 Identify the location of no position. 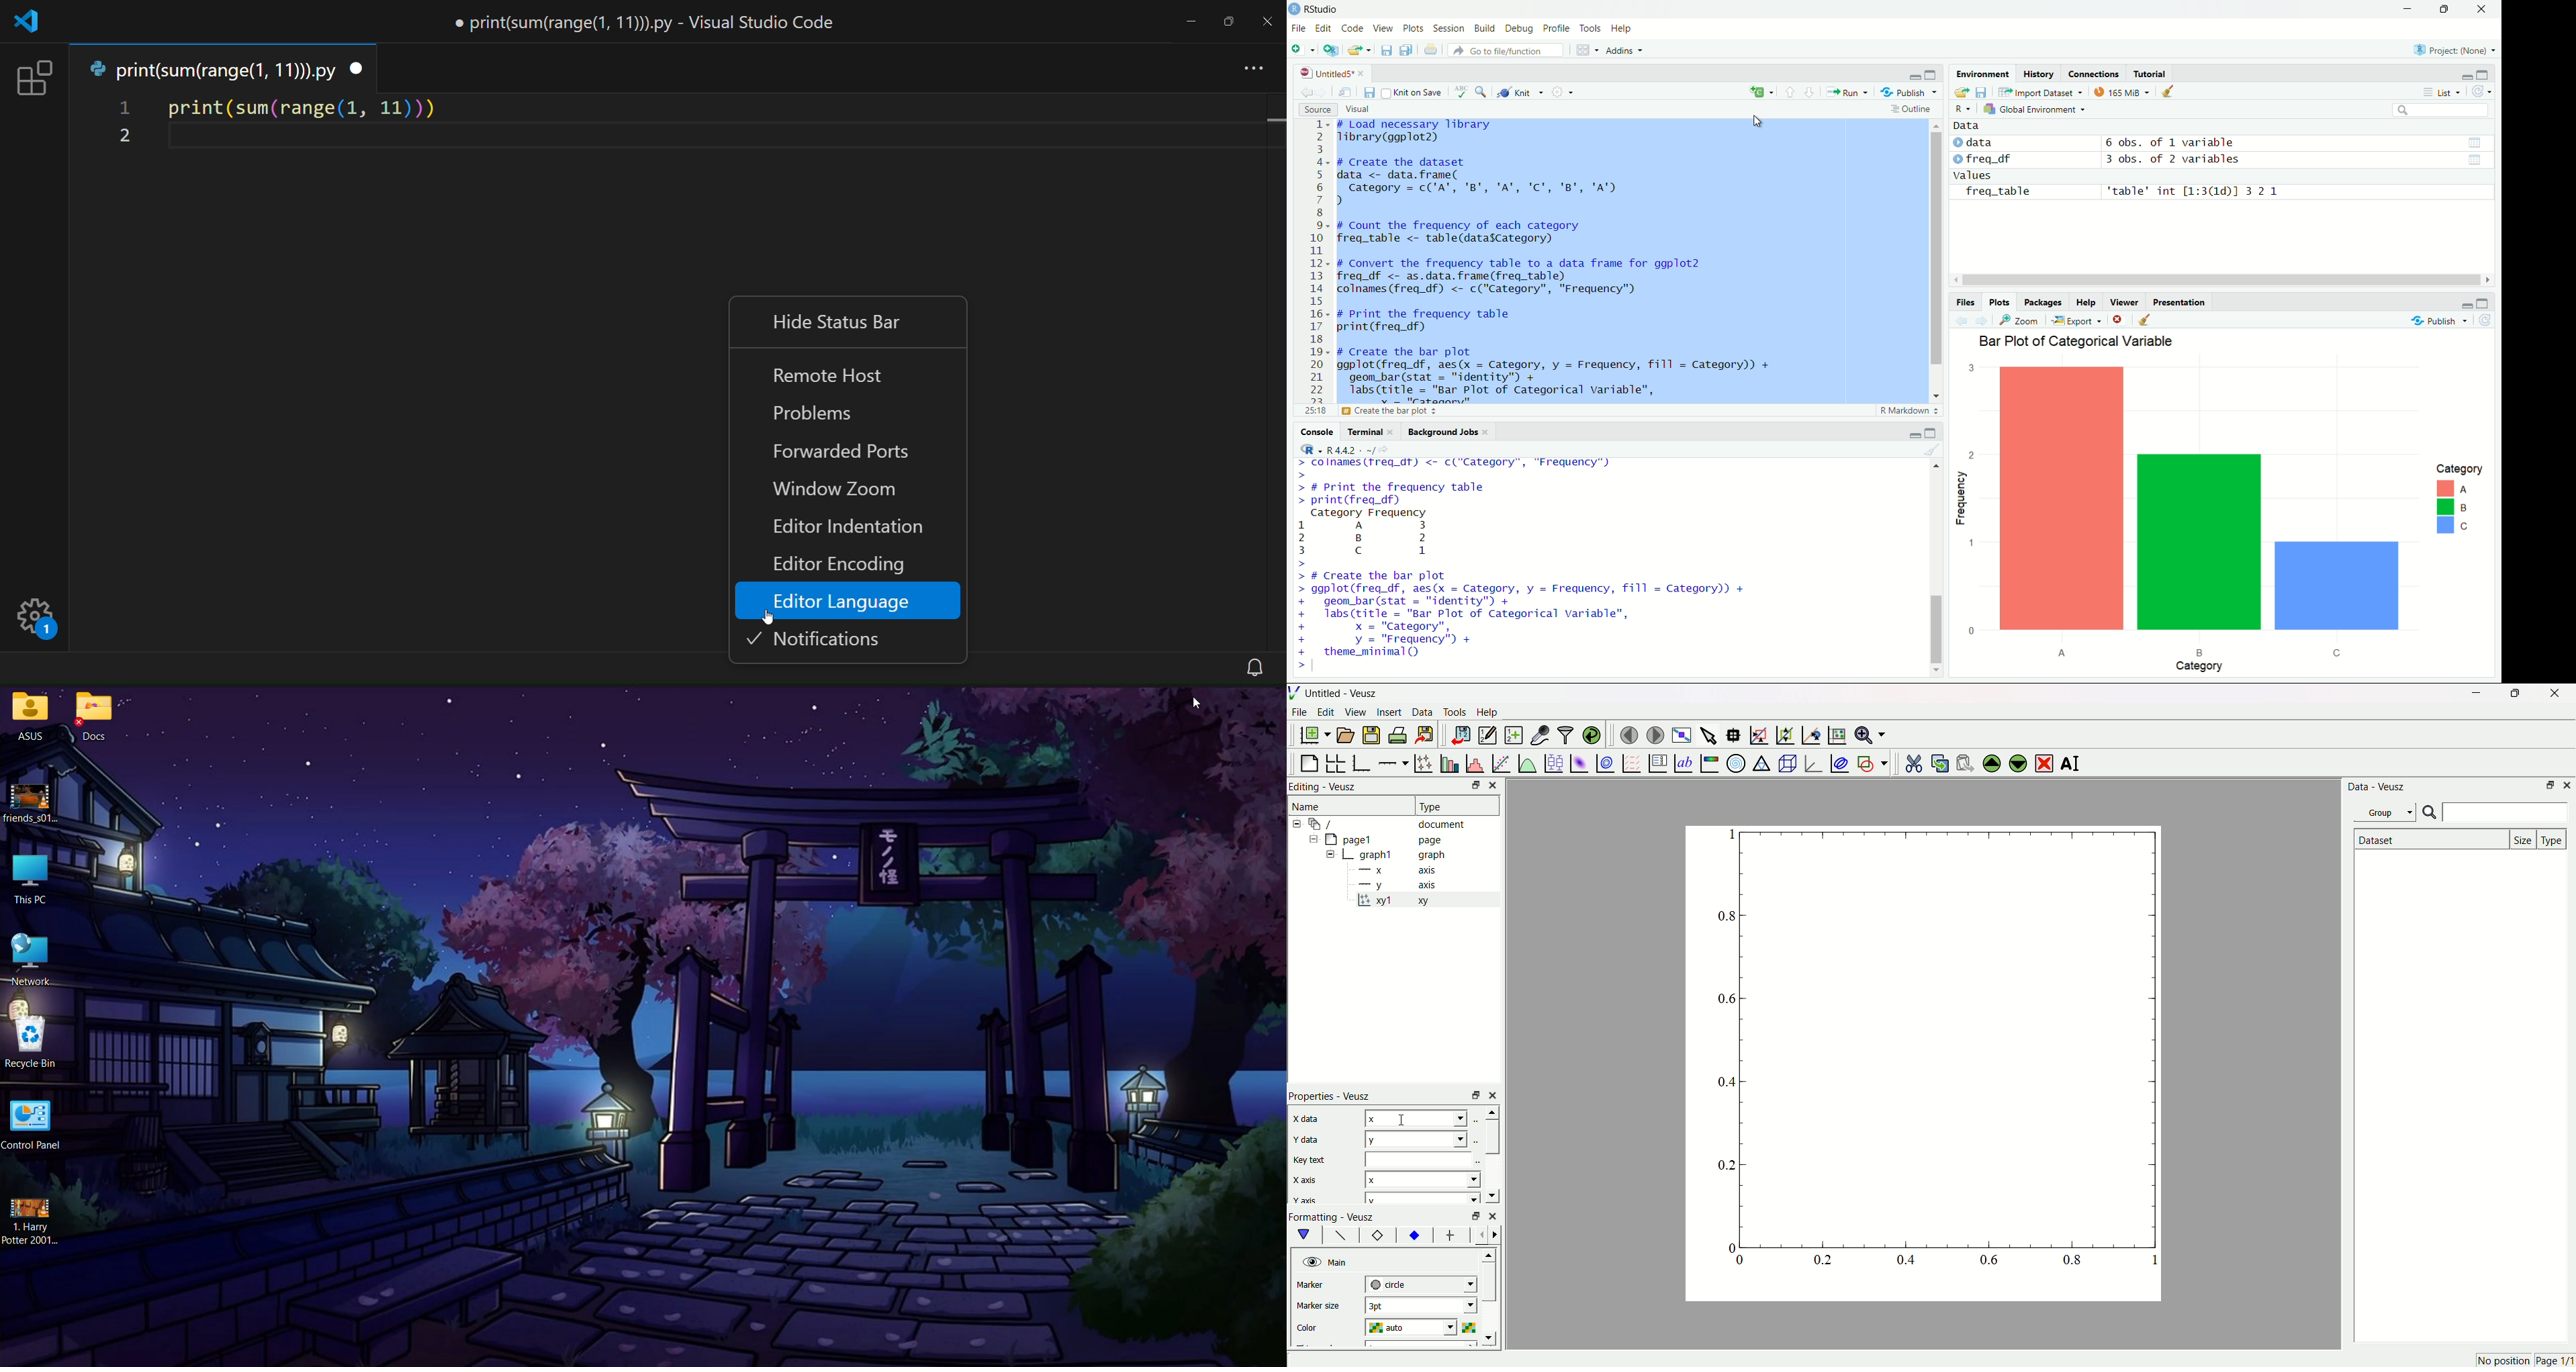
(2502, 1360).